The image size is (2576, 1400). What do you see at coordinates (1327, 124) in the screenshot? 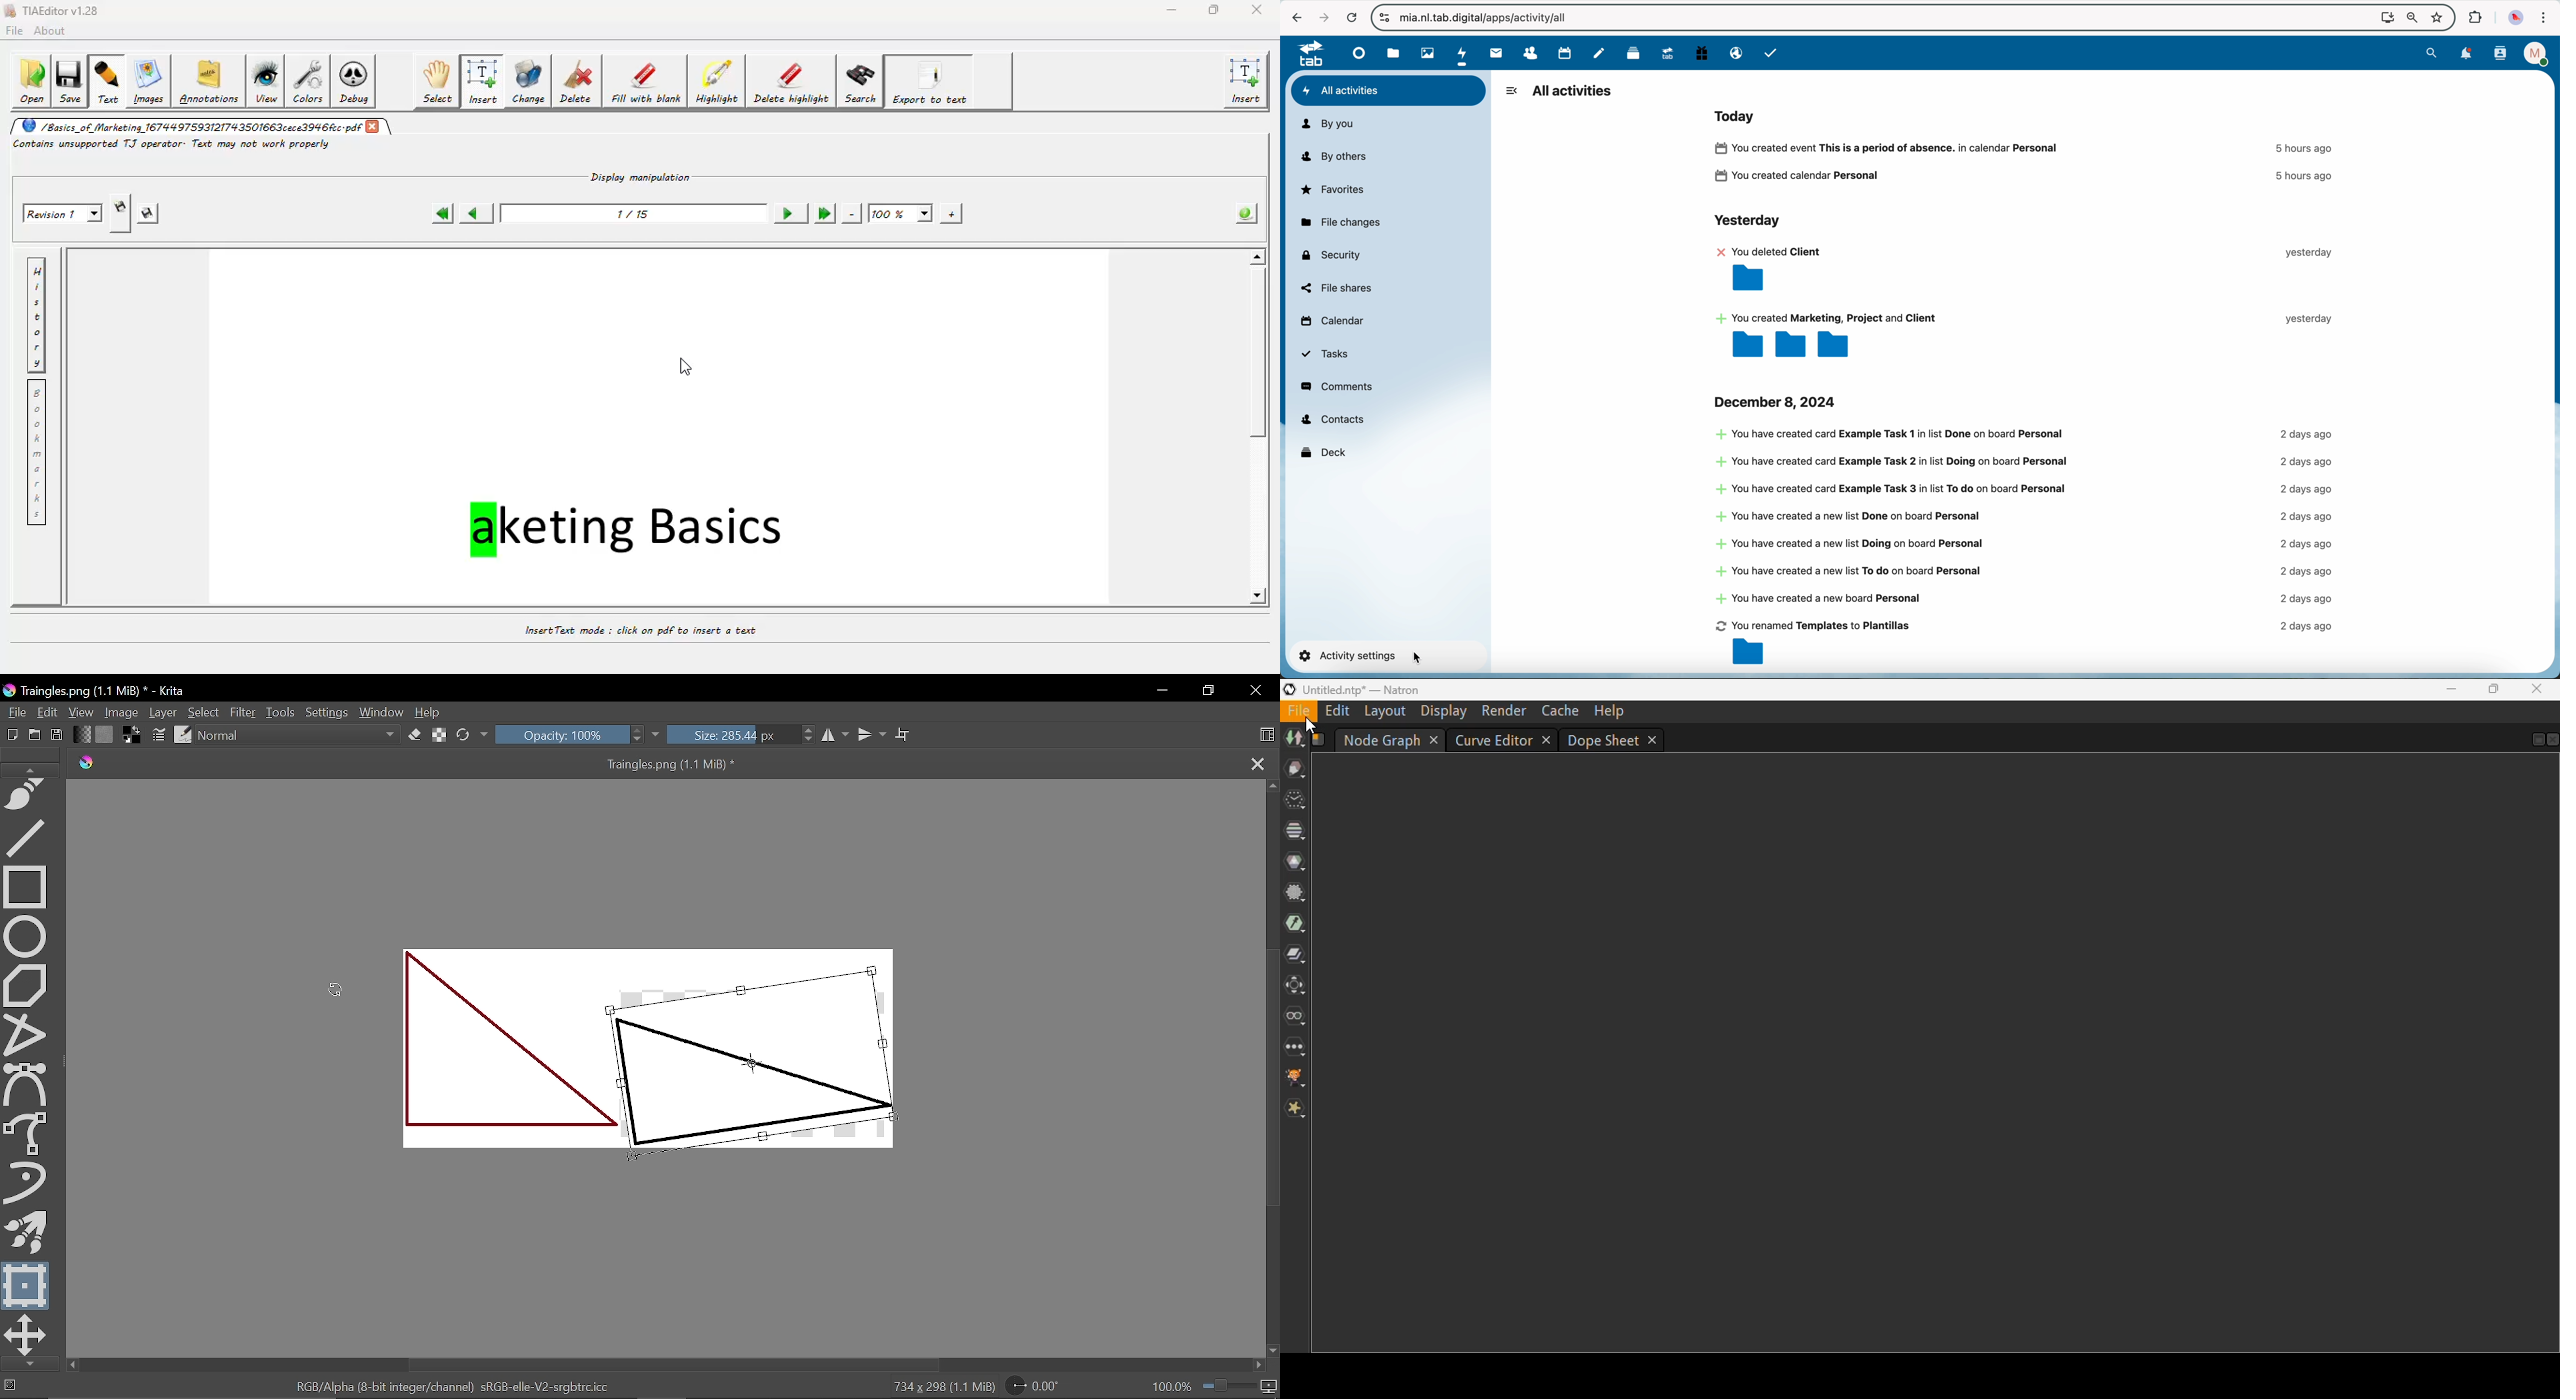
I see `by you` at bounding box center [1327, 124].